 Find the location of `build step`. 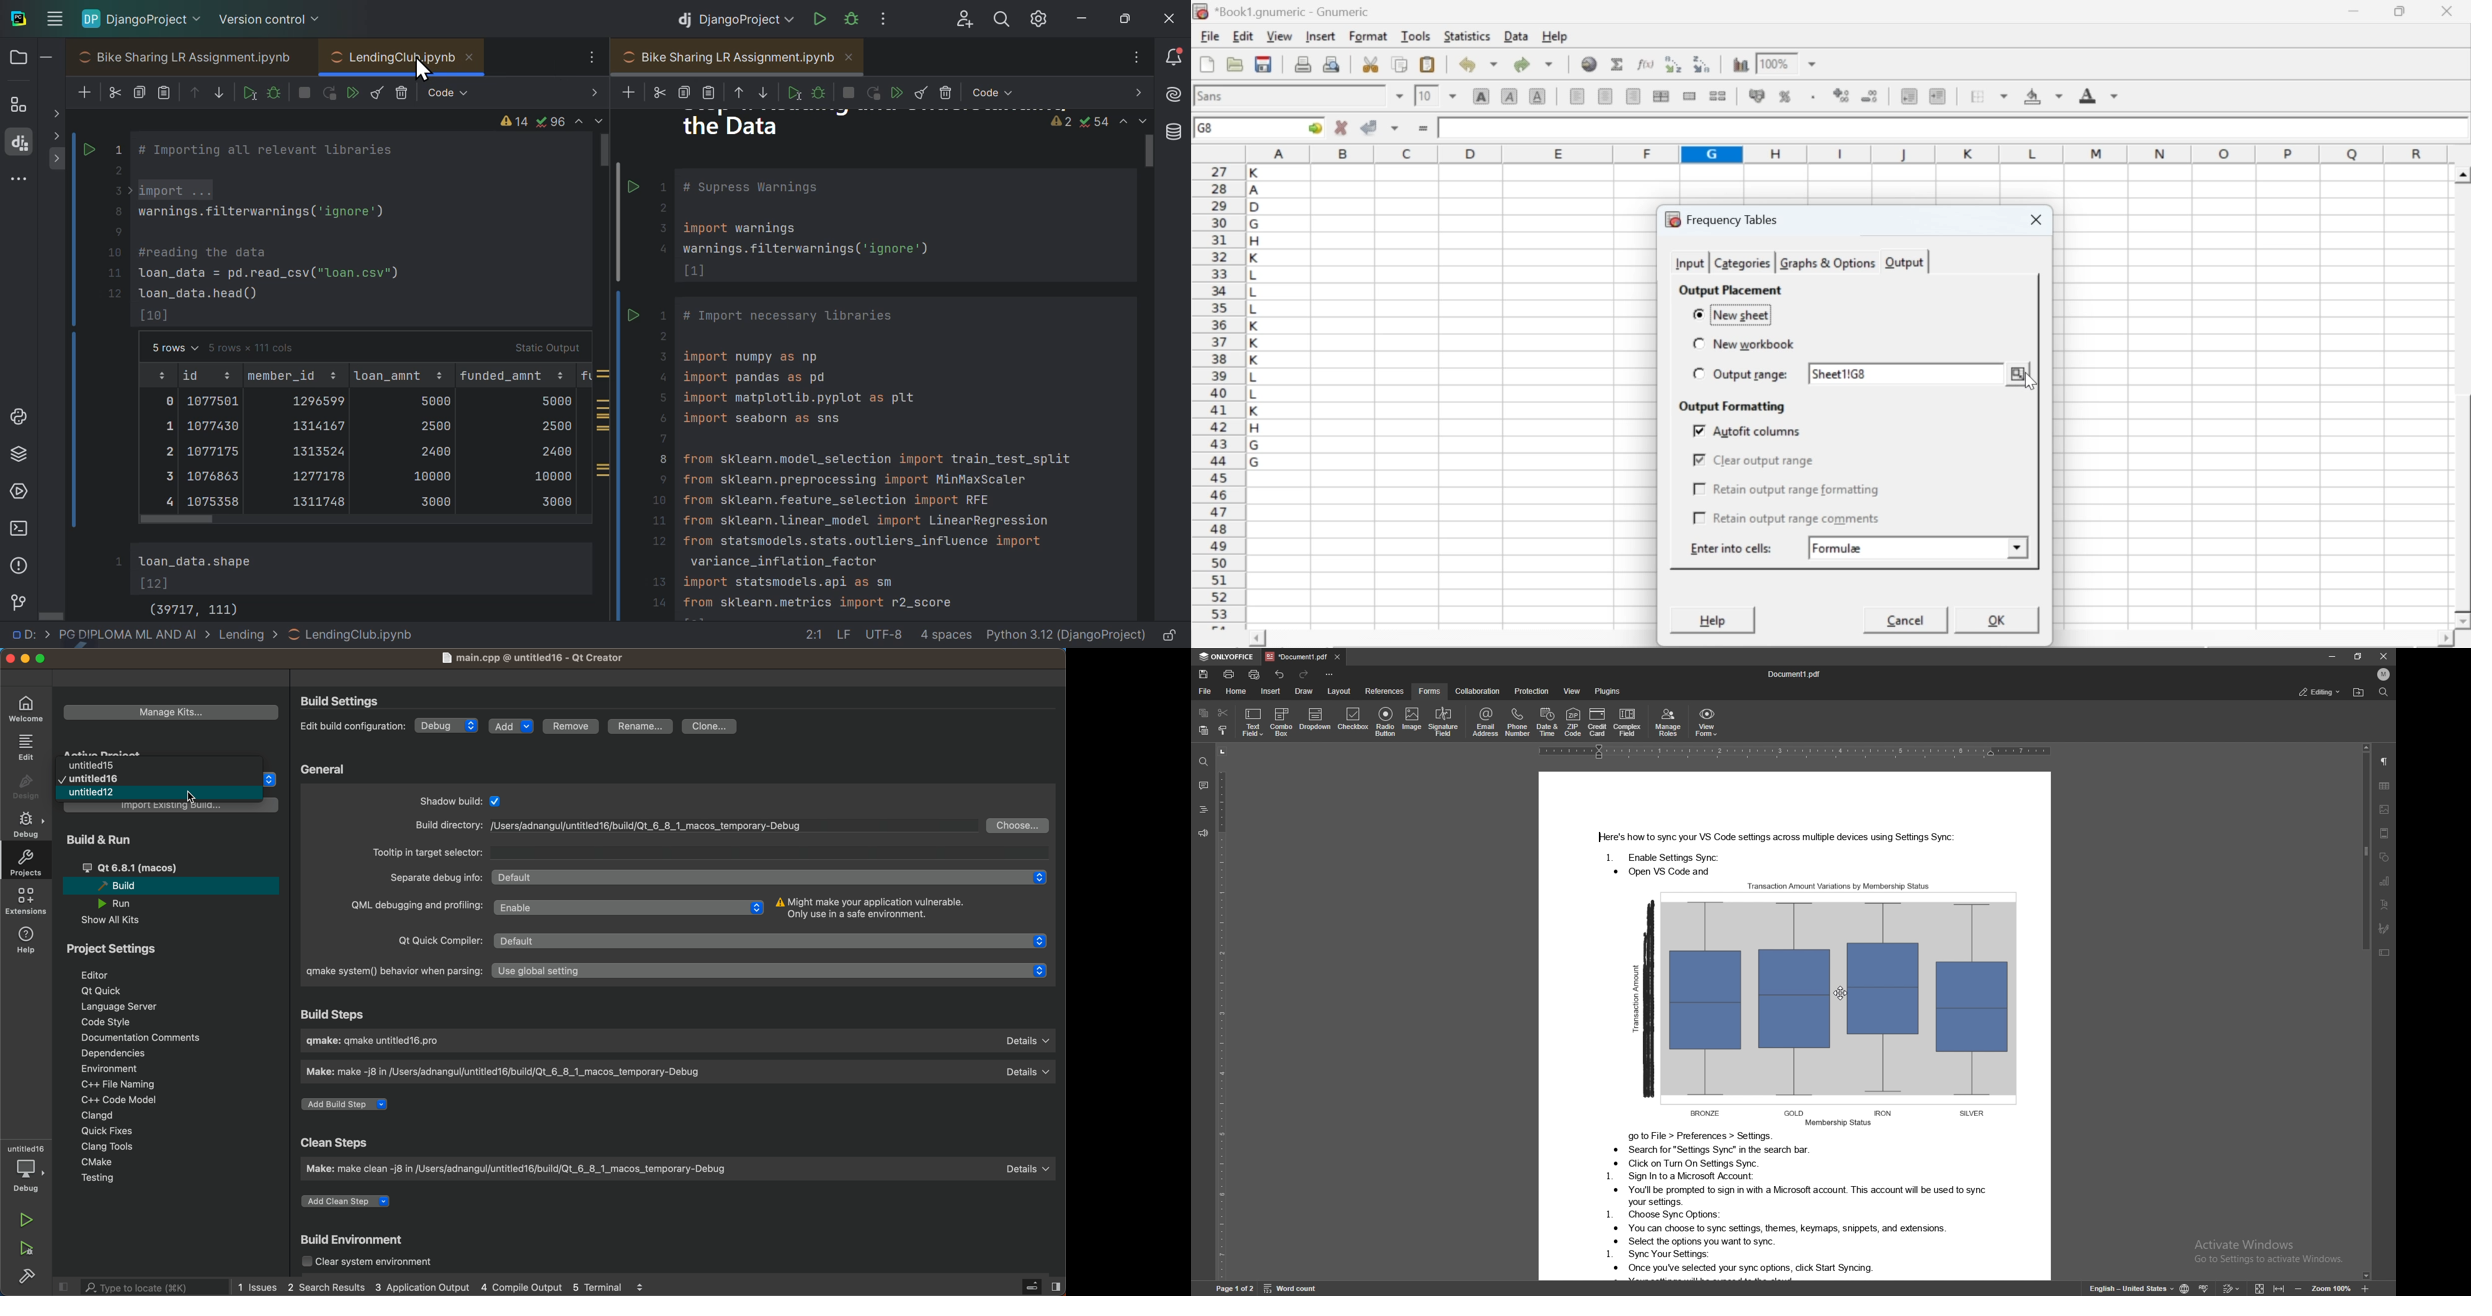

build step is located at coordinates (679, 1041).